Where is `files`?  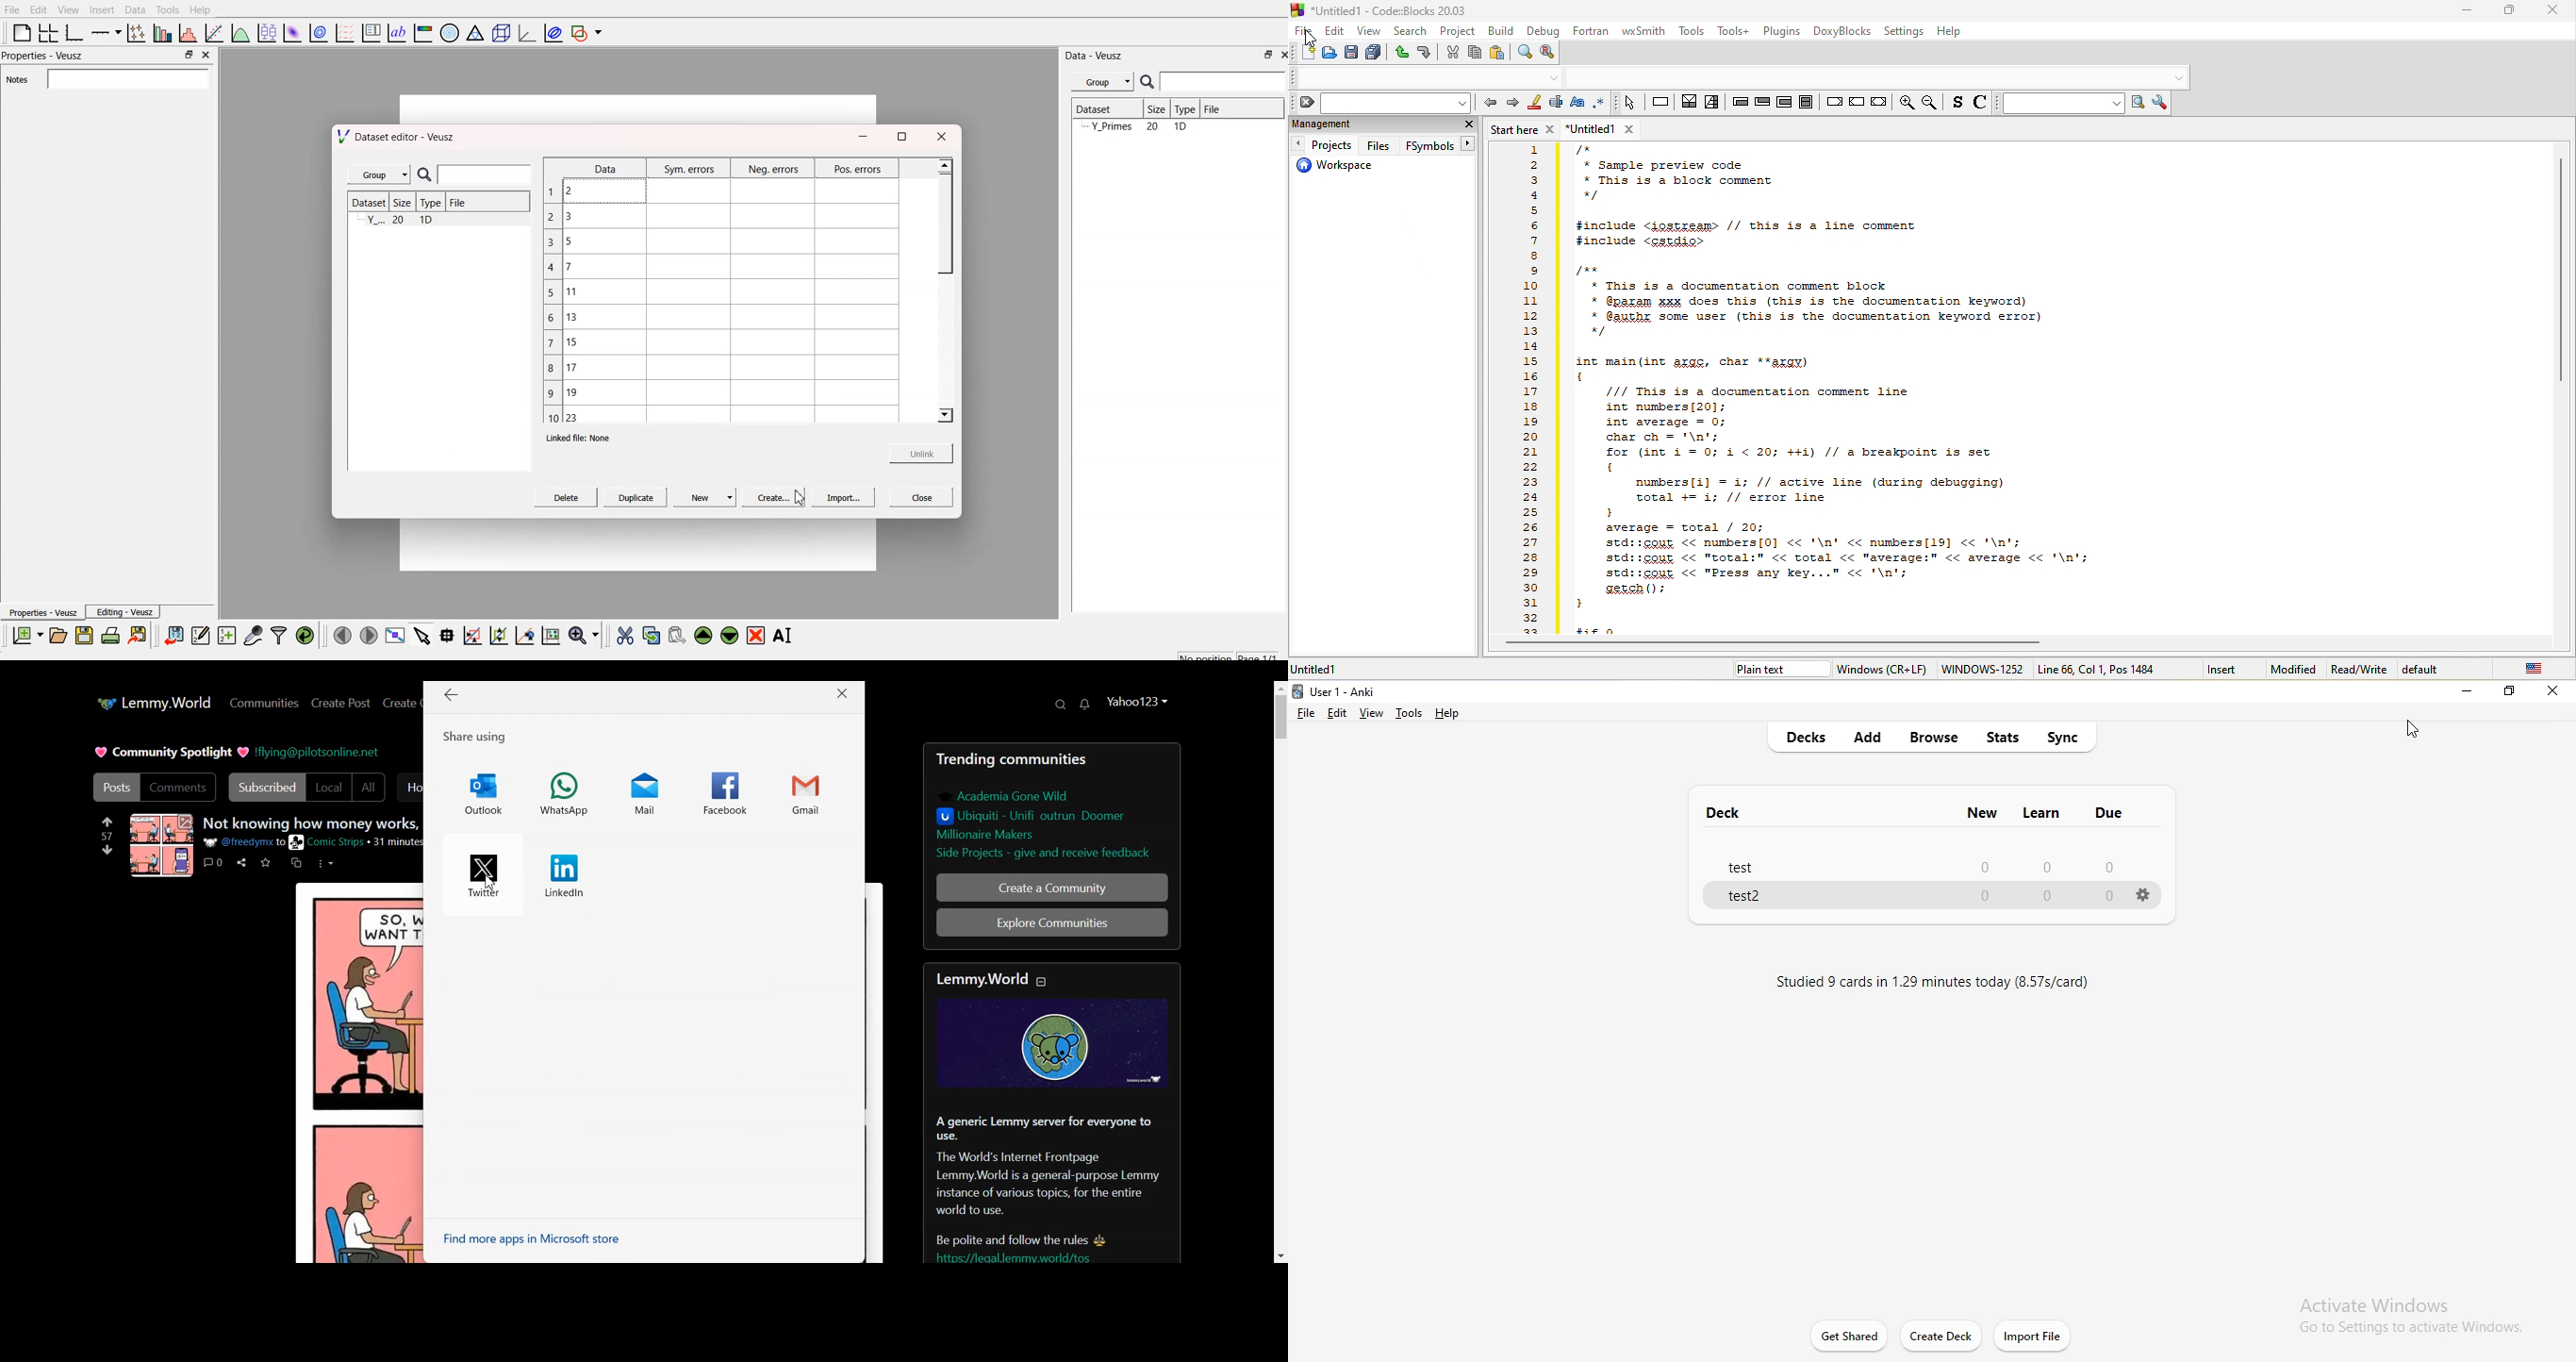
files is located at coordinates (1379, 144).